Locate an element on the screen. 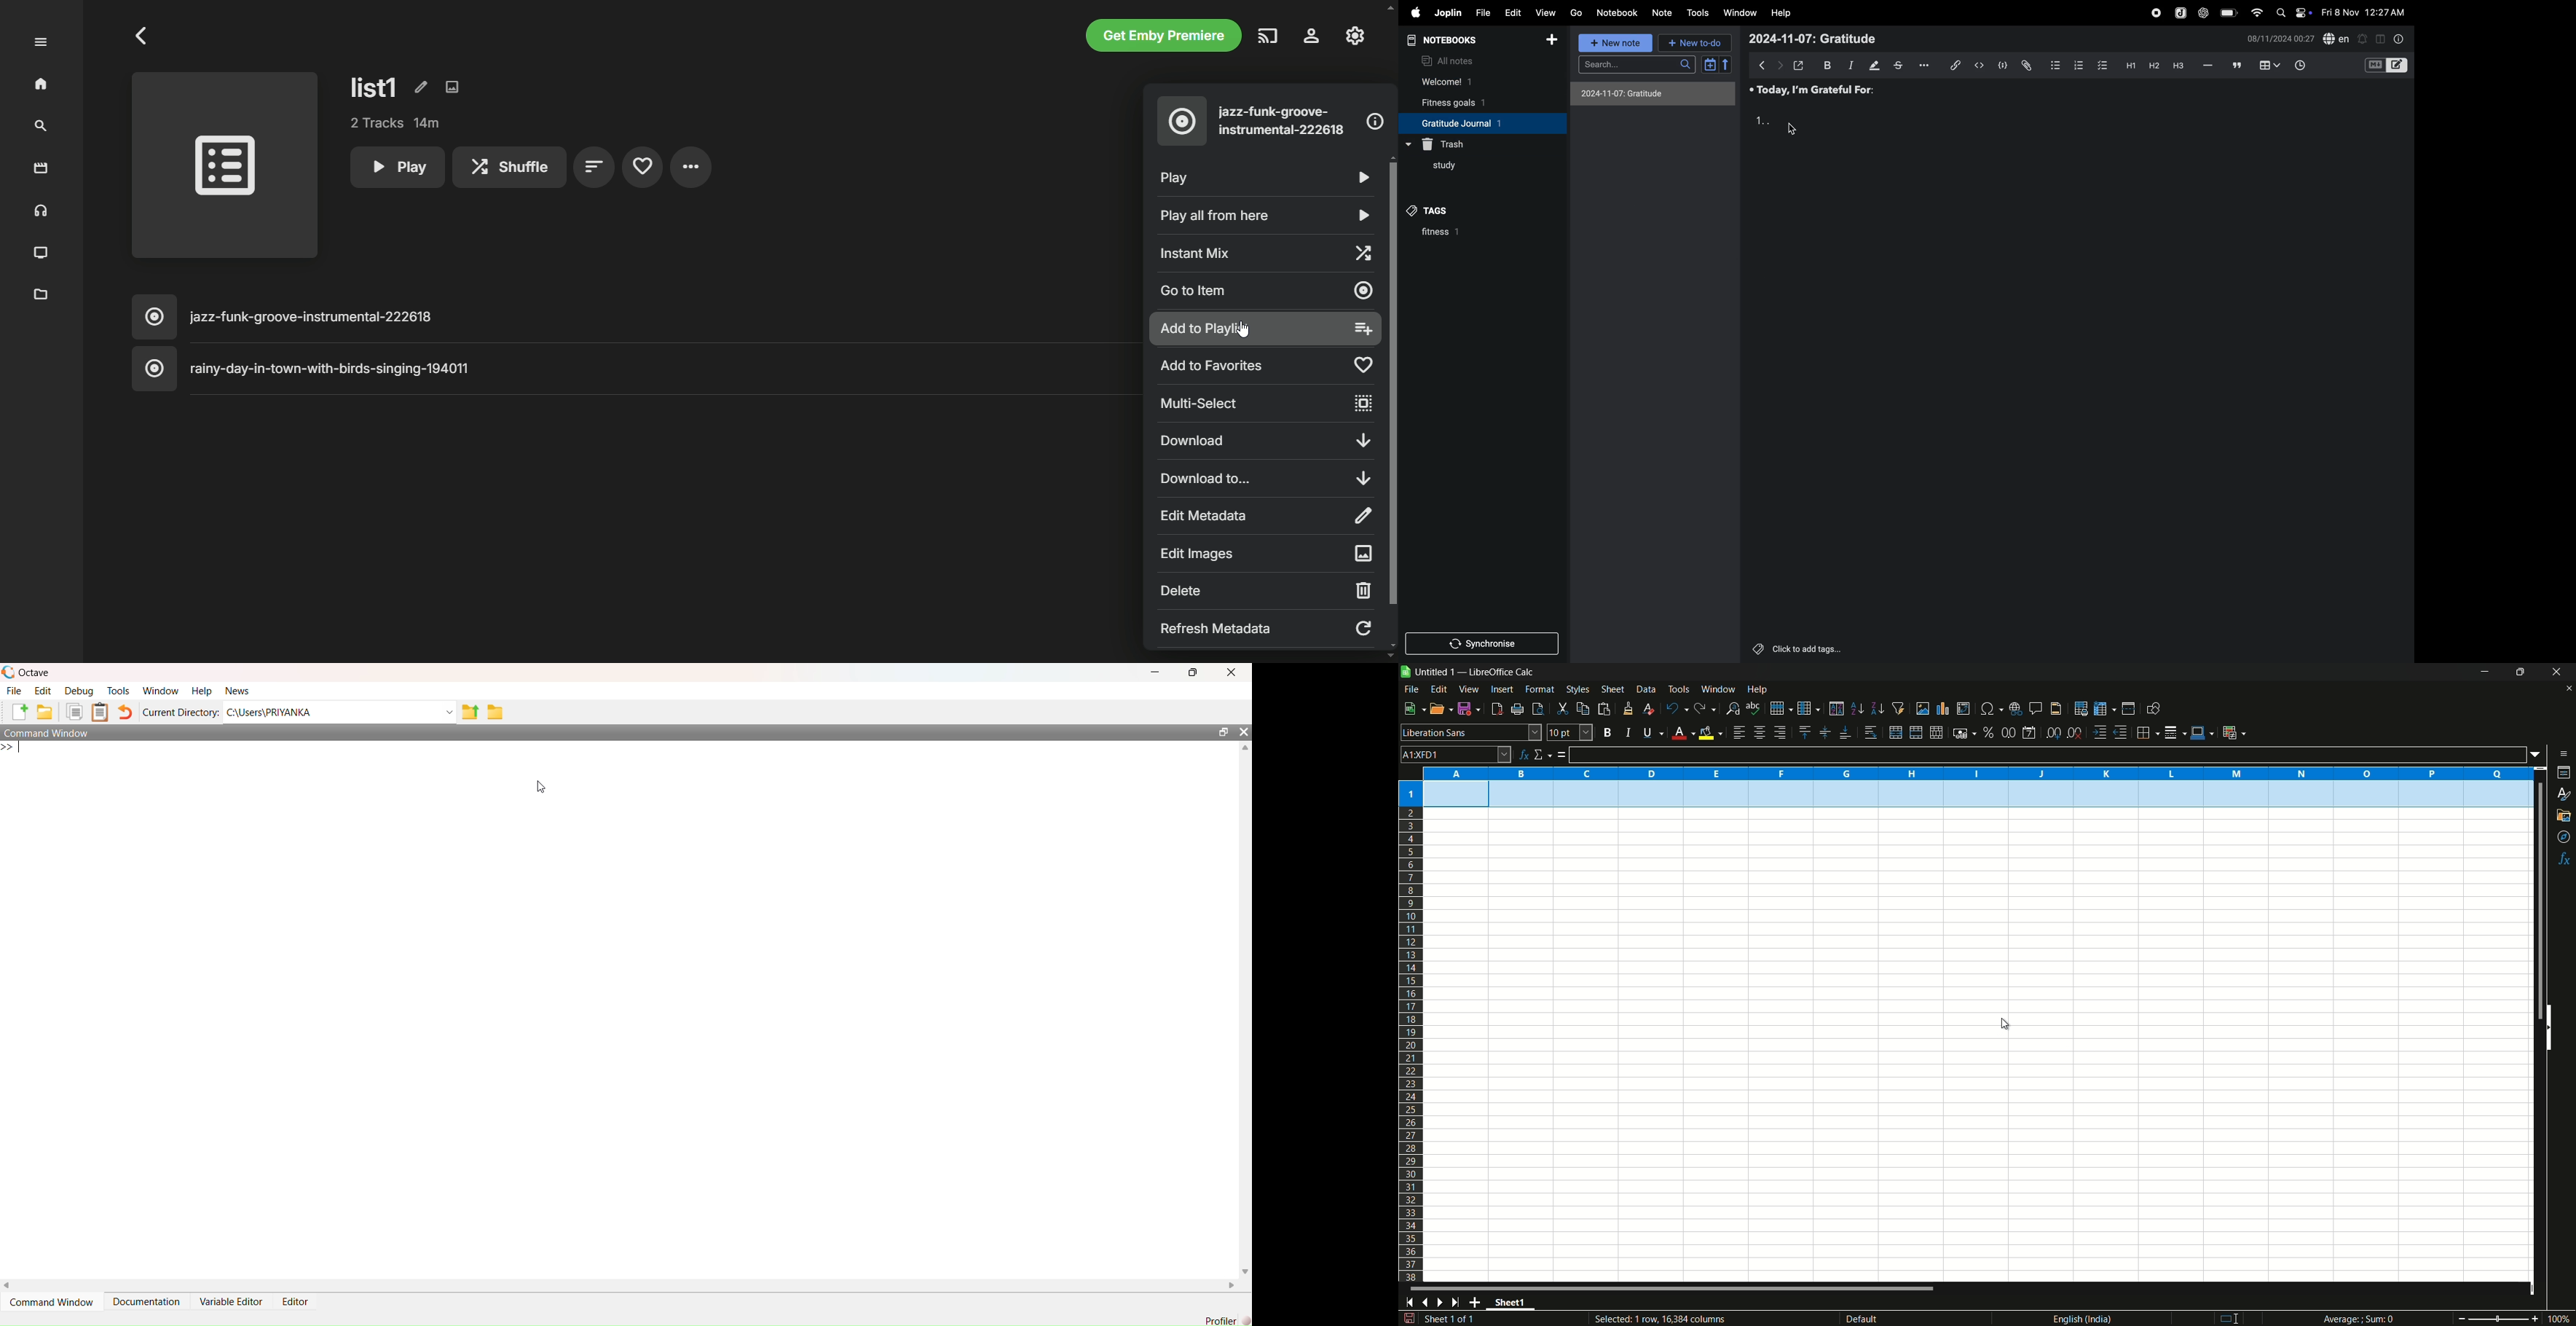  toggle print review is located at coordinates (1536, 709).